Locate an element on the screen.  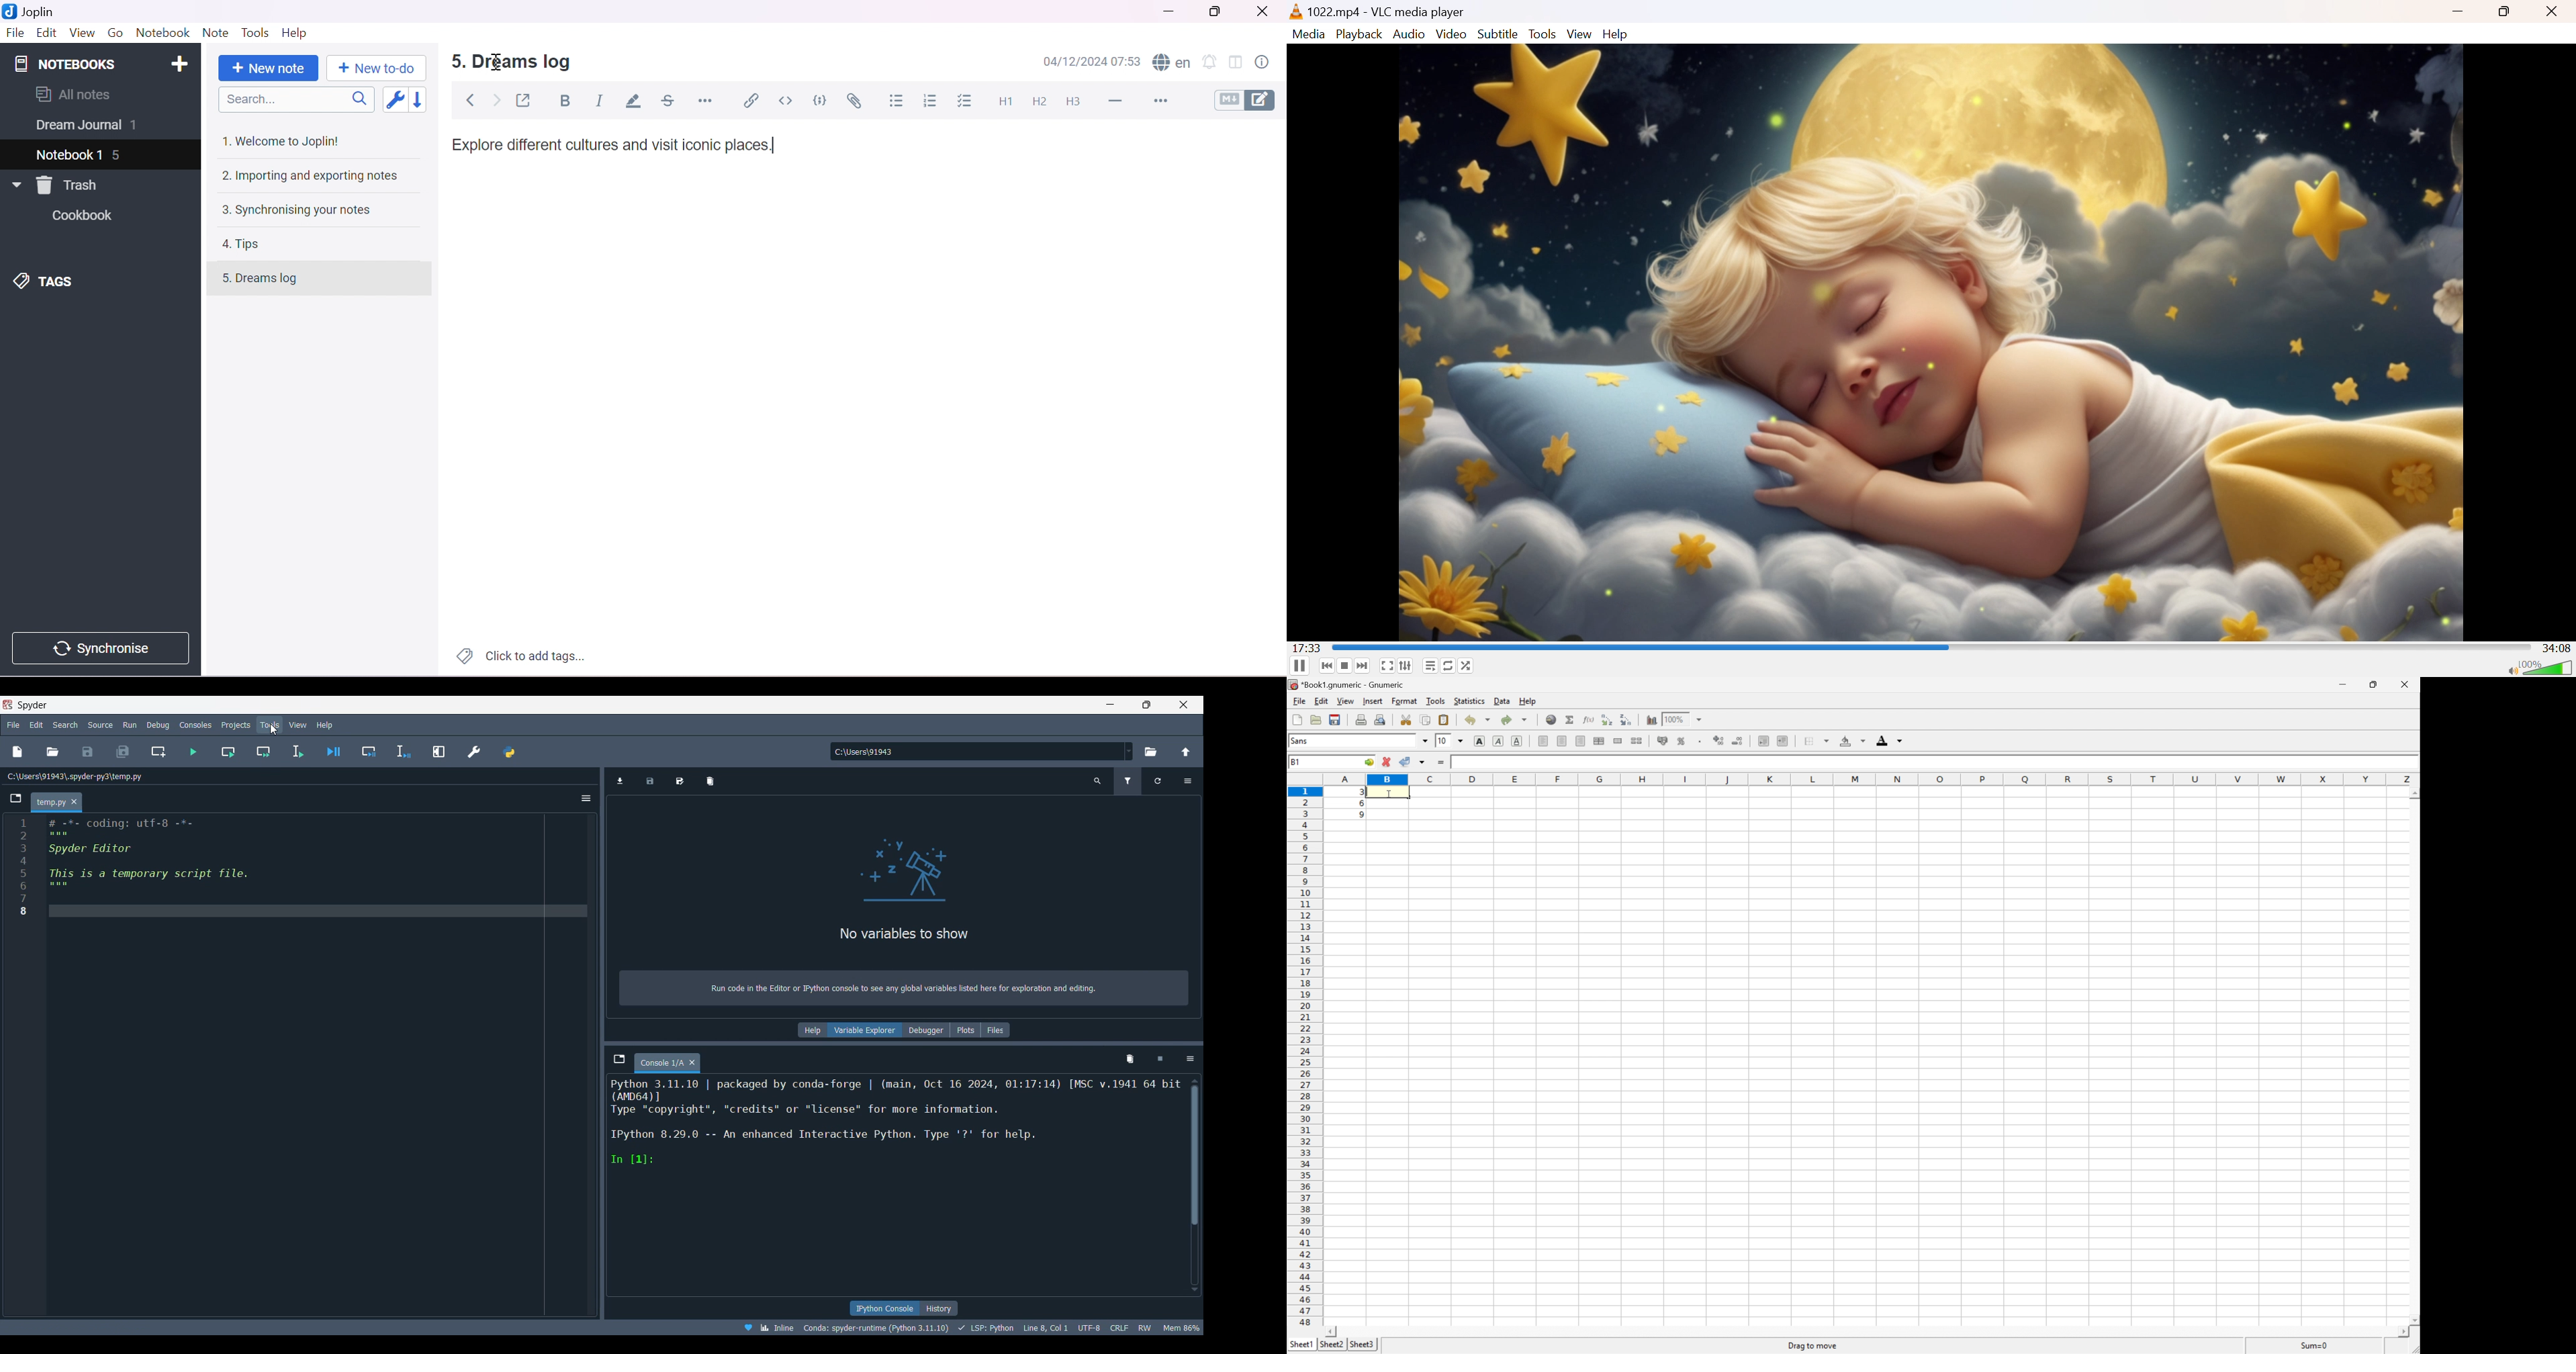
inline is located at coordinates (765, 1326).